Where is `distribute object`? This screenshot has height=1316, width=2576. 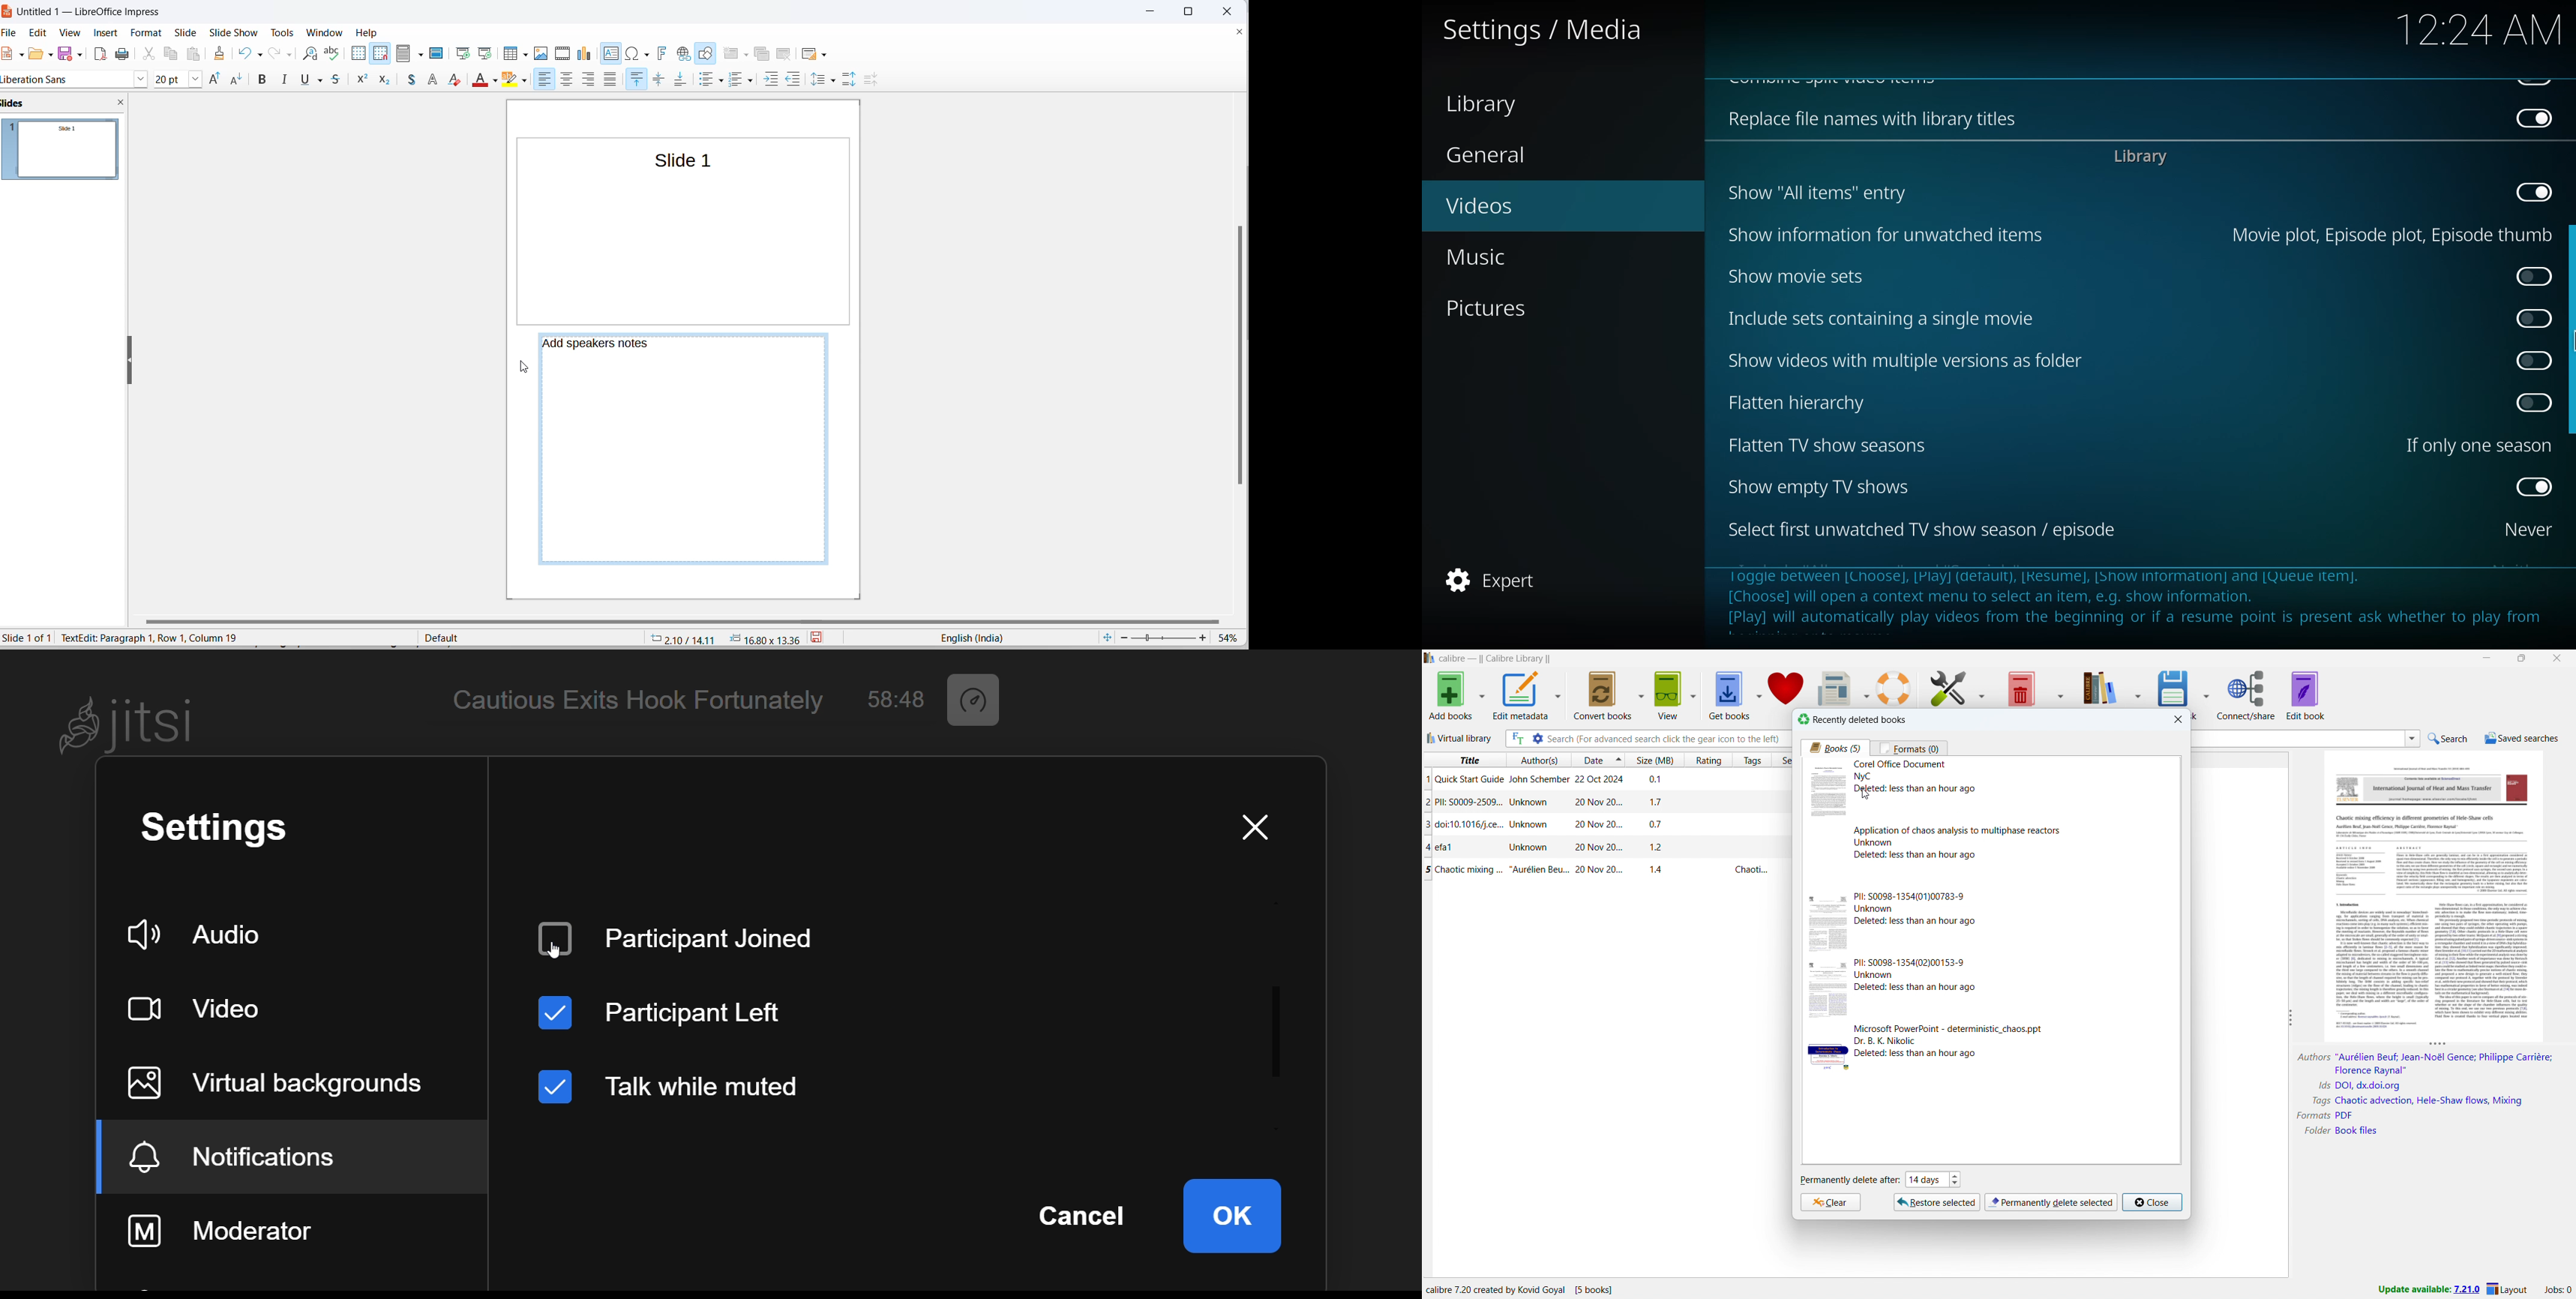 distribute object is located at coordinates (568, 81).